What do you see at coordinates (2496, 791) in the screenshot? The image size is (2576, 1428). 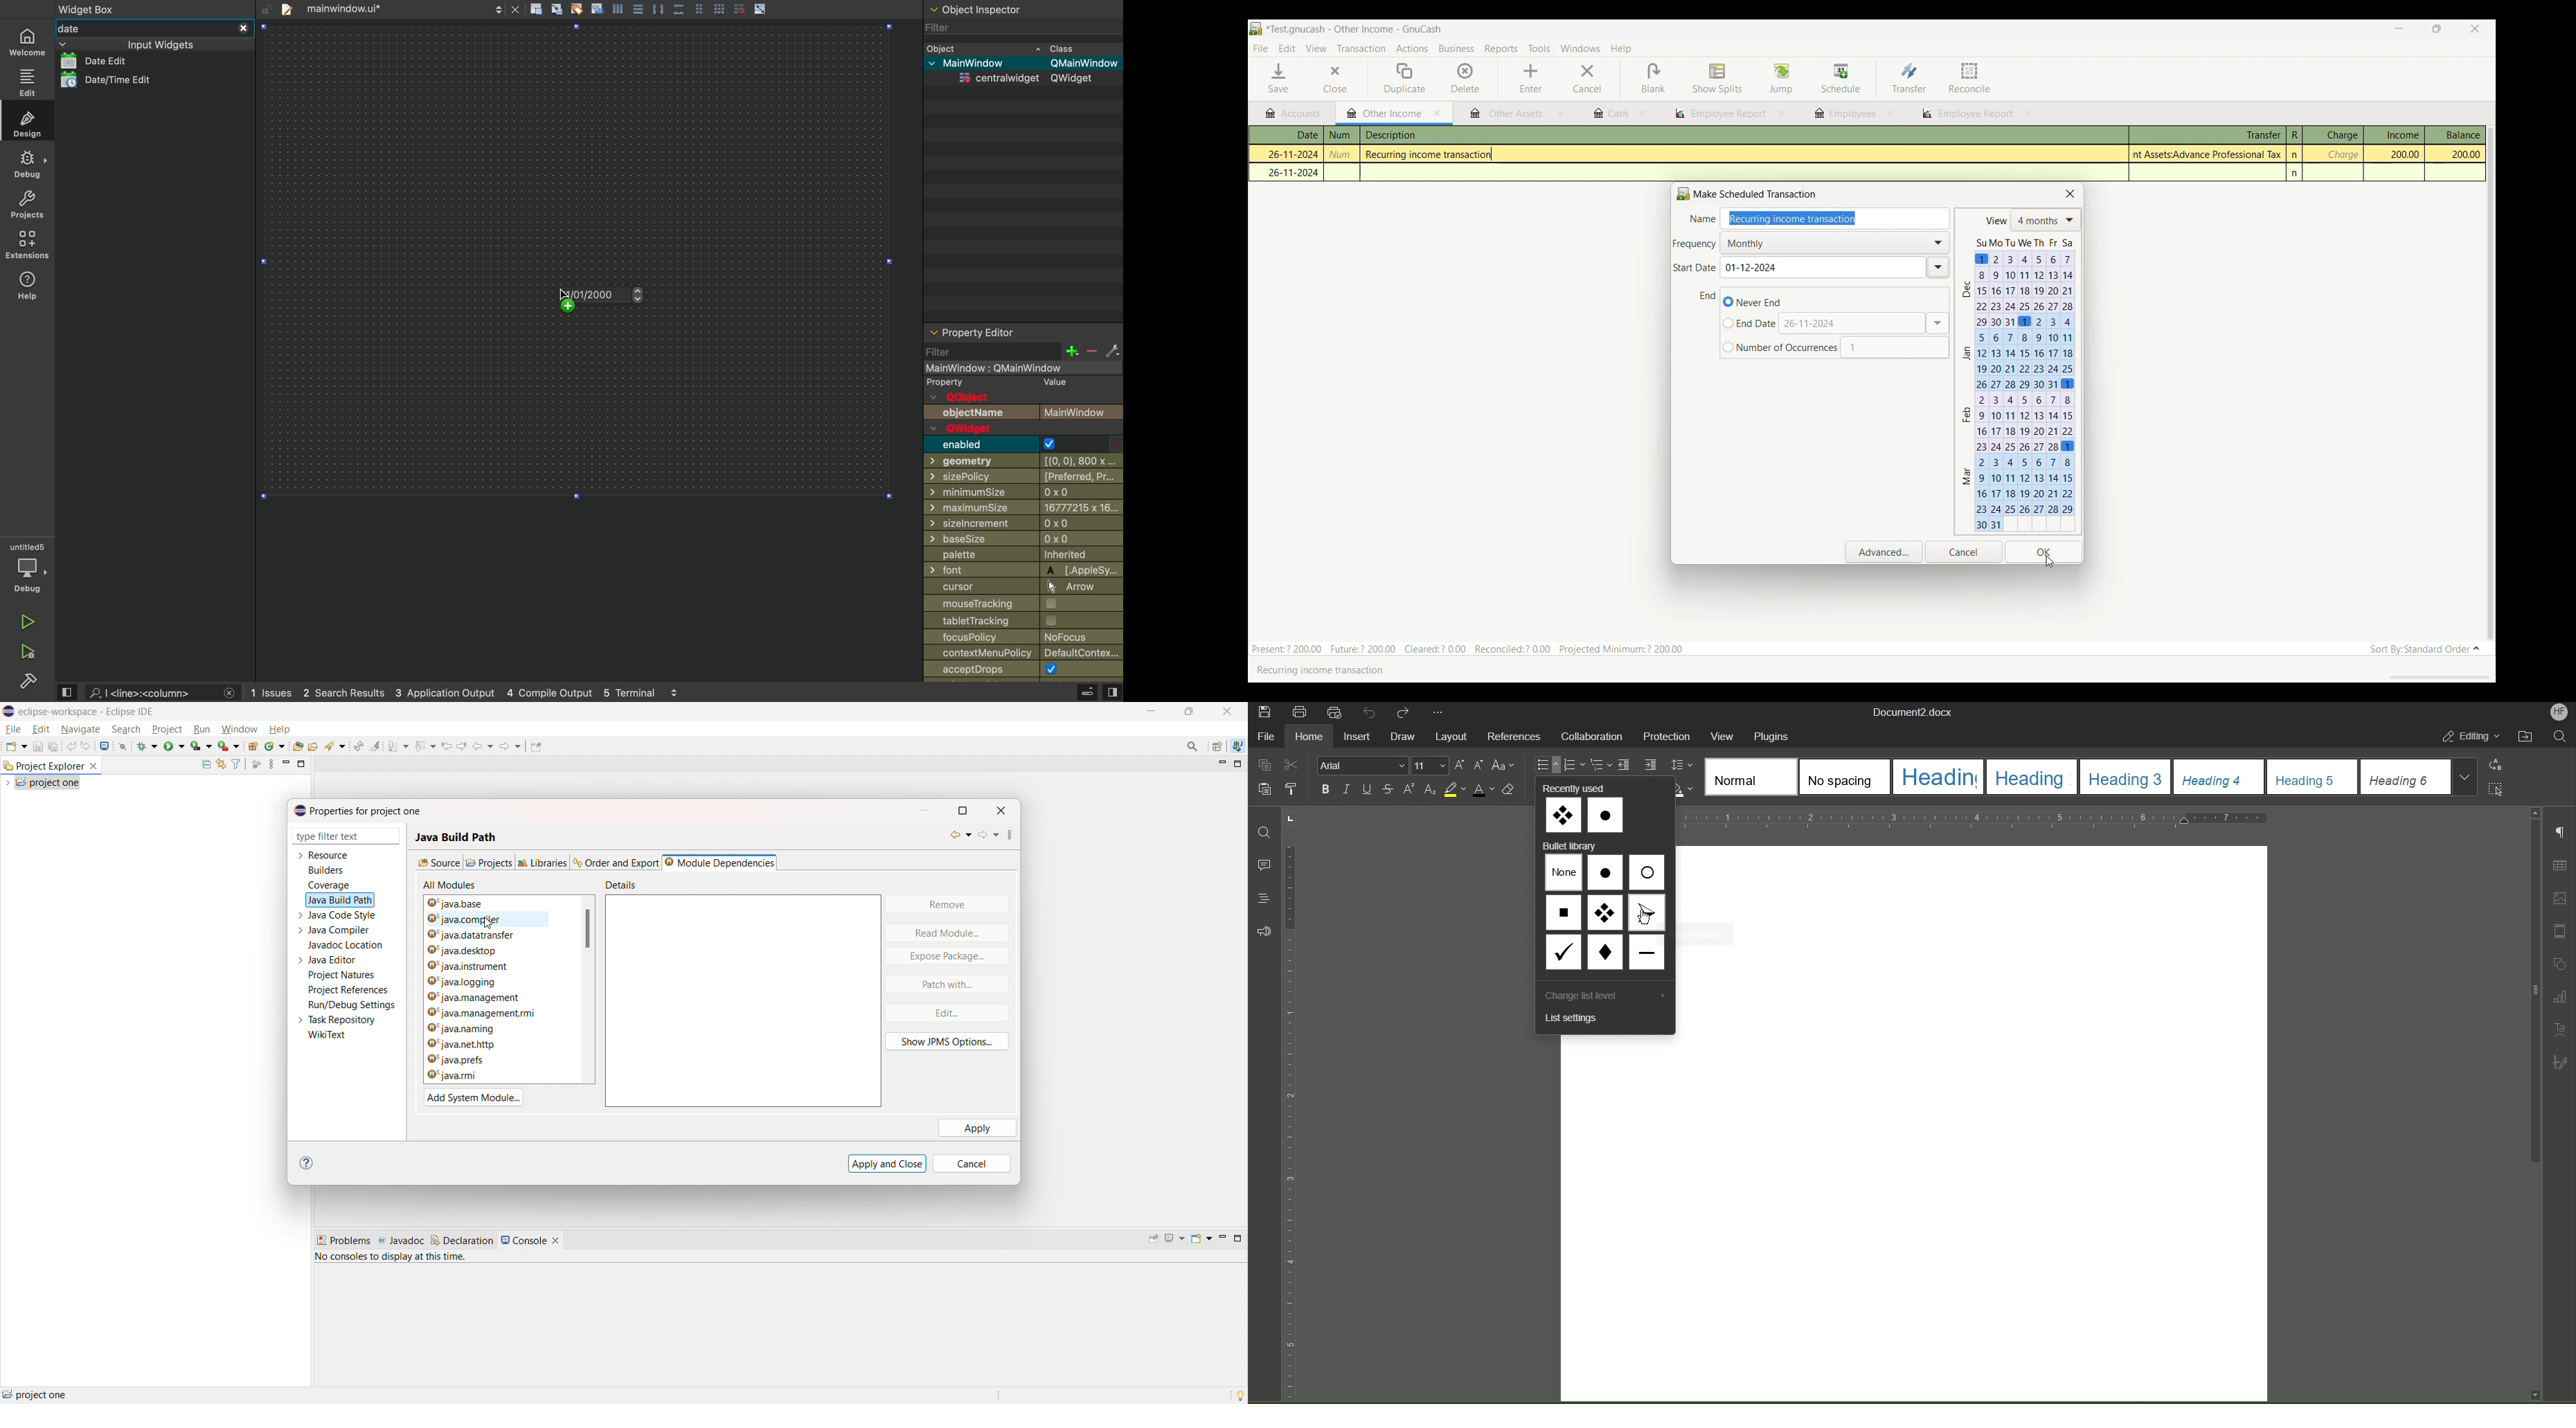 I see `Select All` at bounding box center [2496, 791].